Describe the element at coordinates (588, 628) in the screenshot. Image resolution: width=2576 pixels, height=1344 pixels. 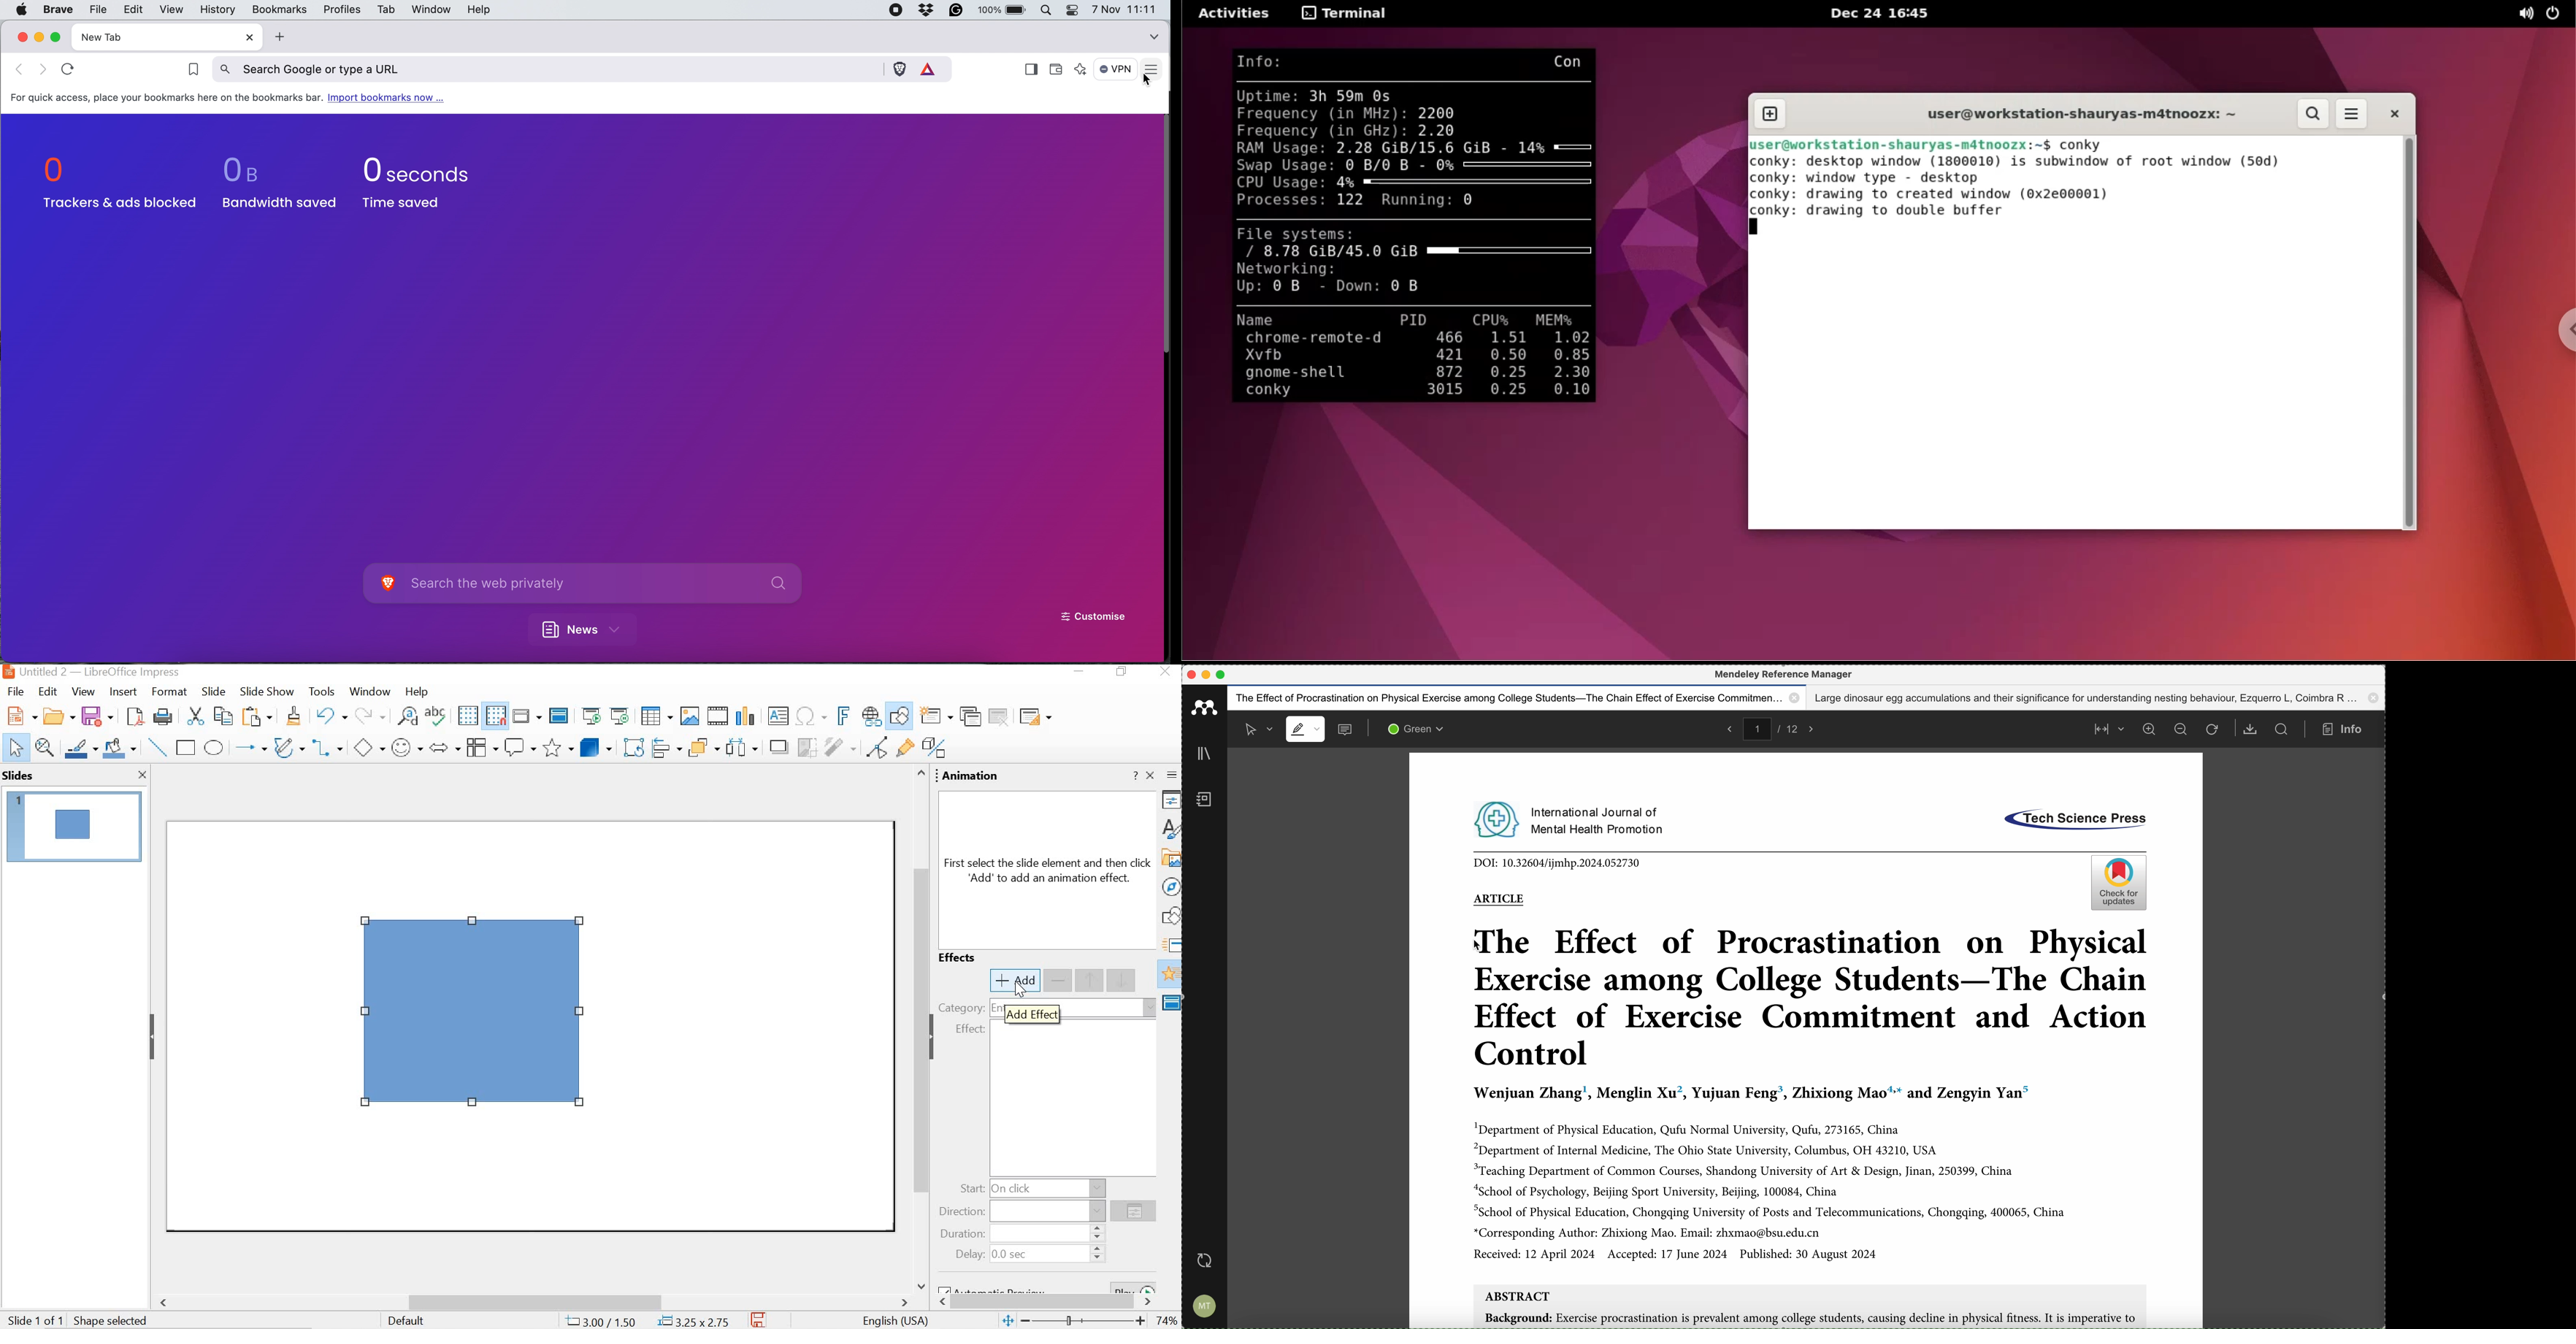
I see `news` at that location.